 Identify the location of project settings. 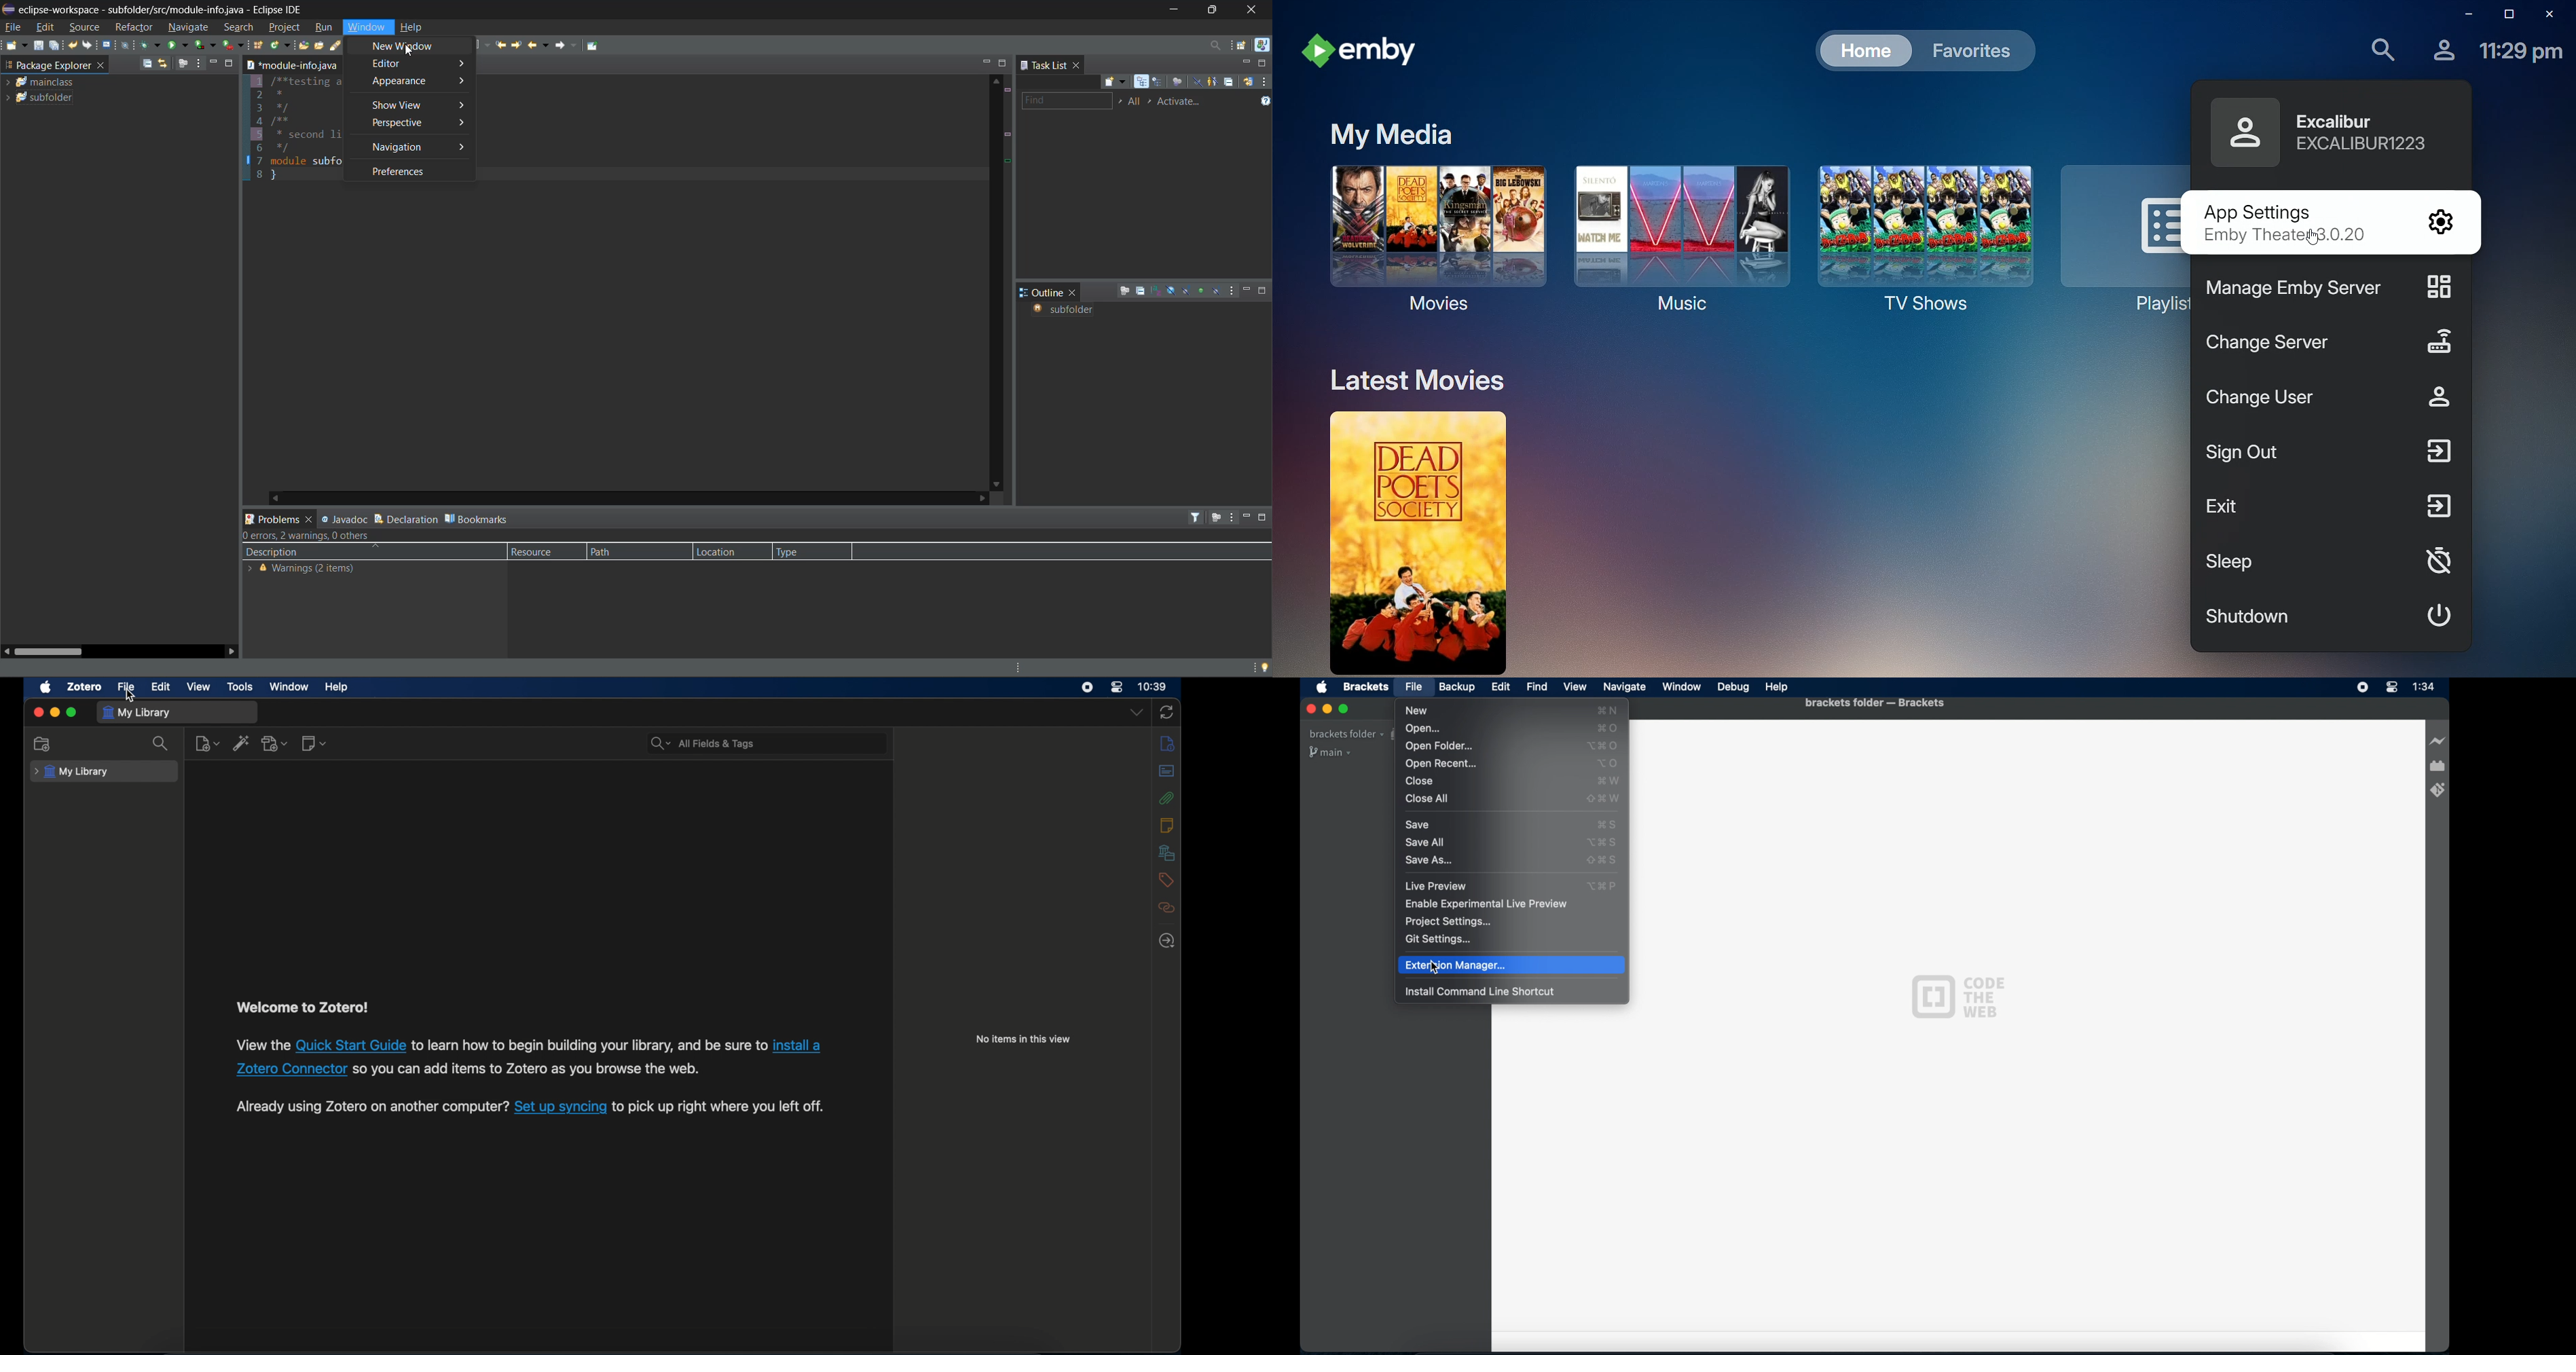
(1447, 922).